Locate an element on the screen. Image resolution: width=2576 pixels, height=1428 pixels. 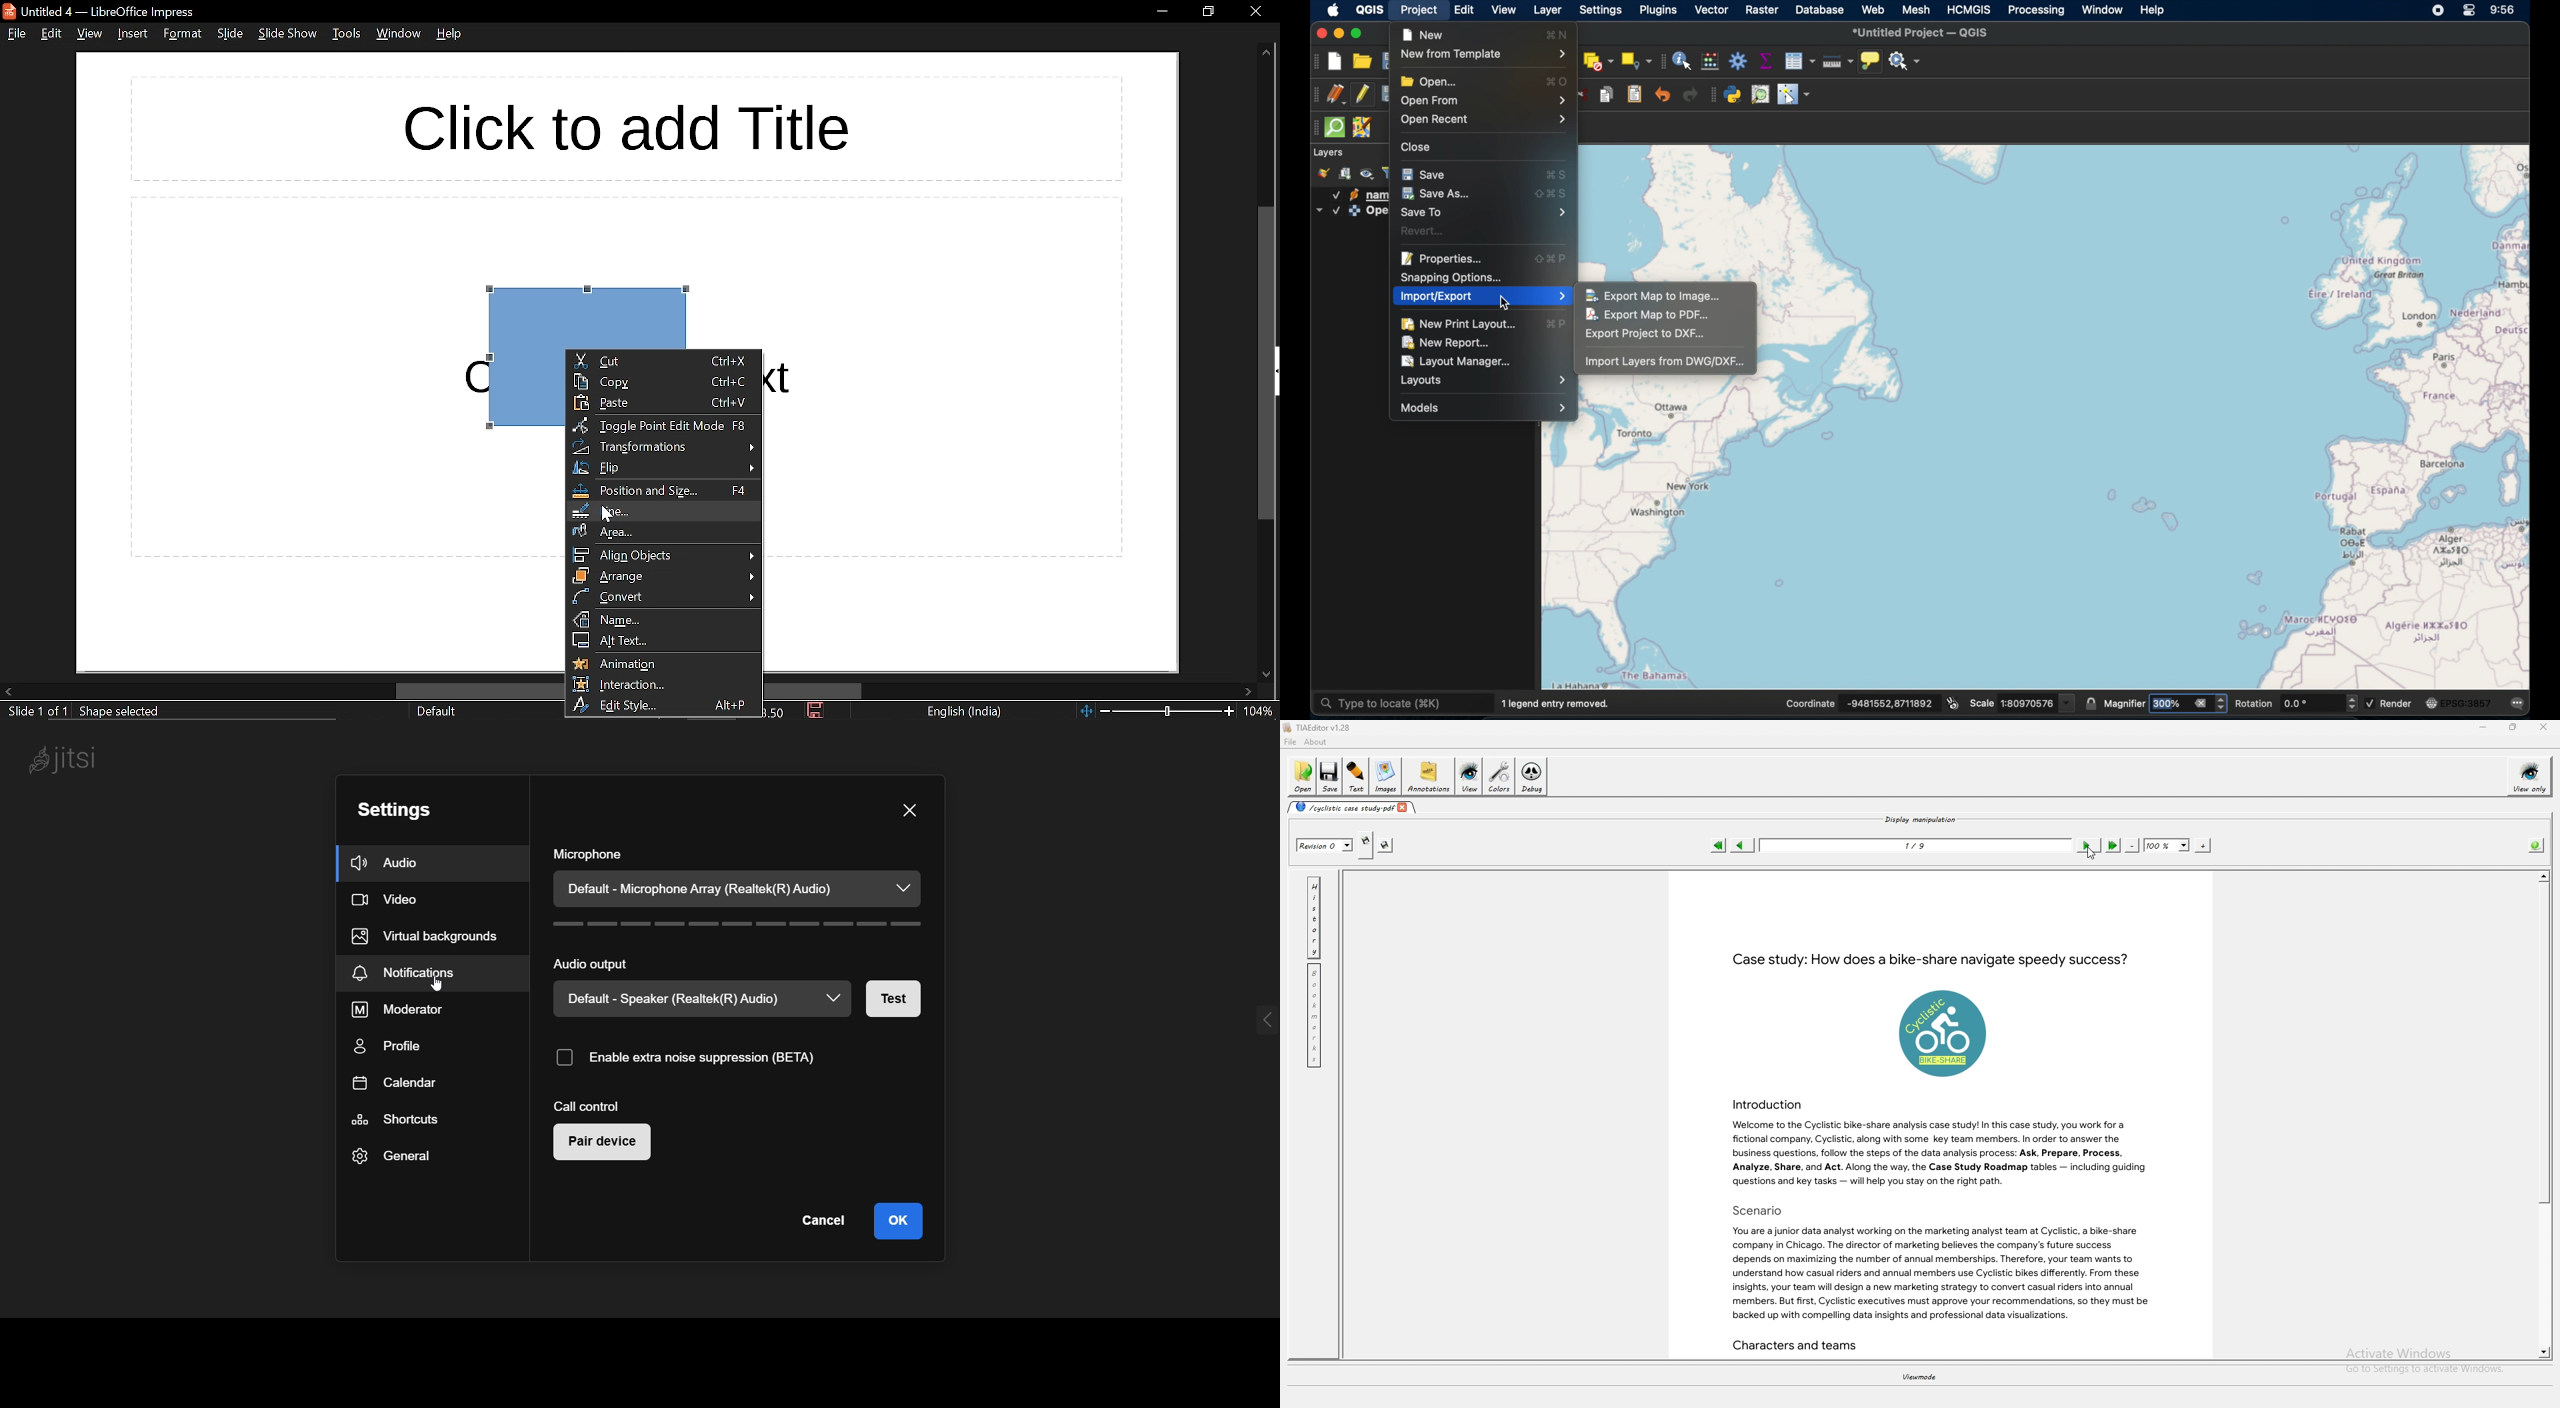
Revision 0 is located at coordinates (1324, 845).